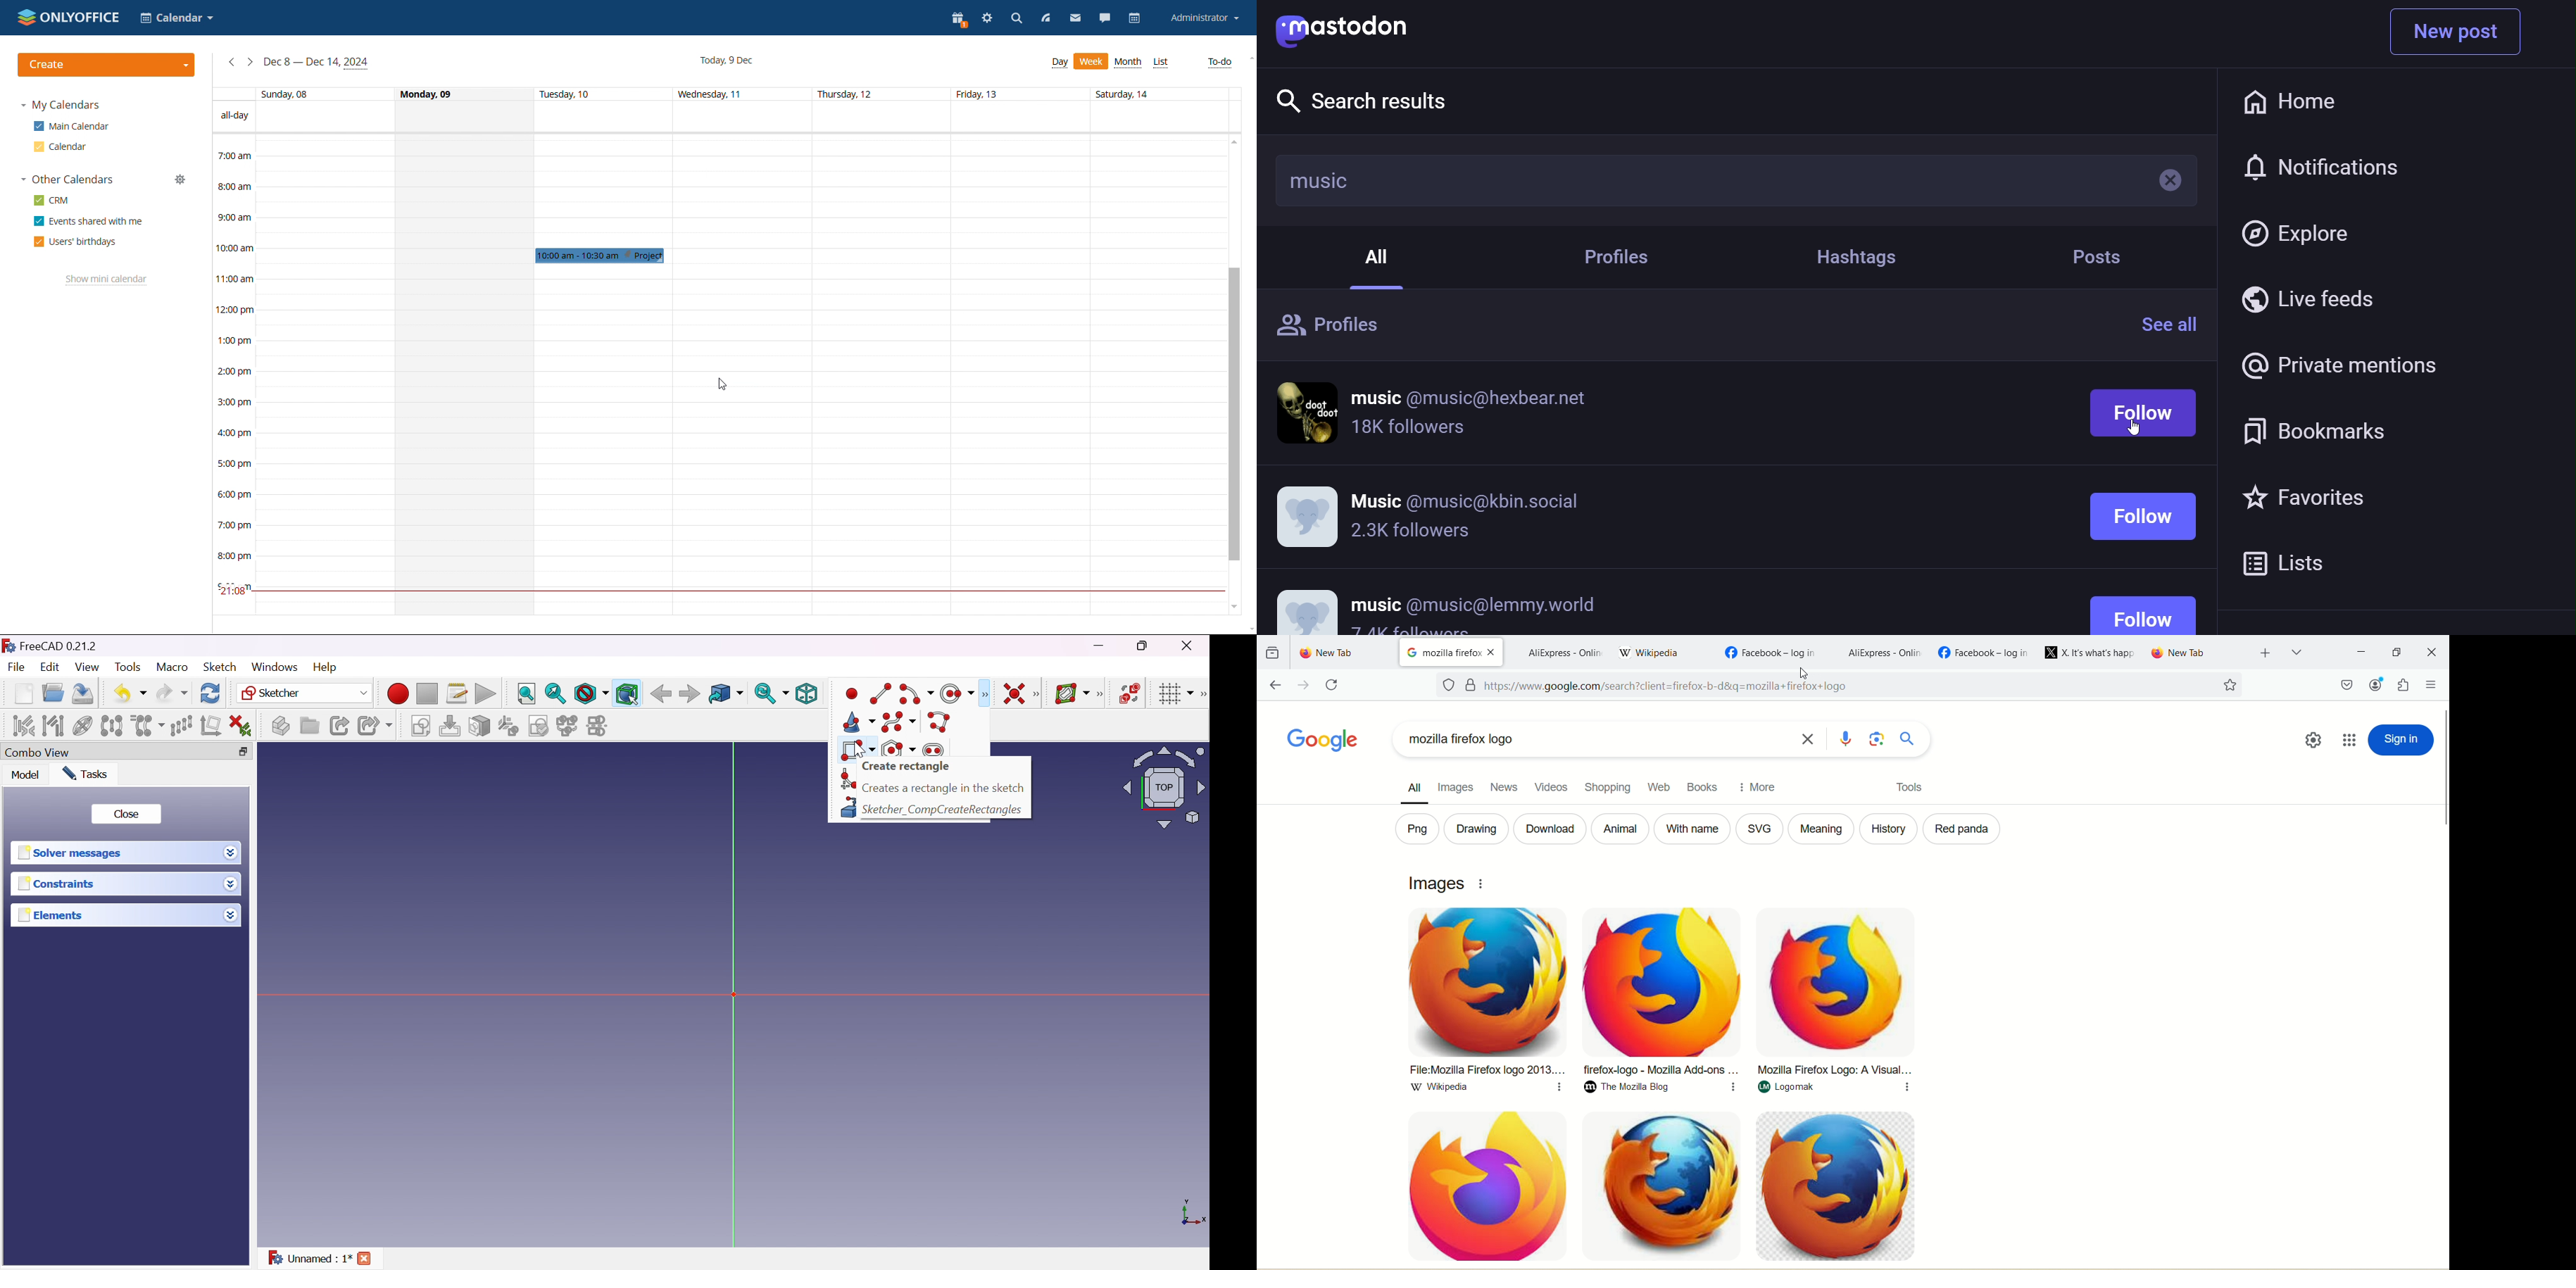  Describe the element at coordinates (449, 726) in the screenshot. I see `Edit sketch` at that location.